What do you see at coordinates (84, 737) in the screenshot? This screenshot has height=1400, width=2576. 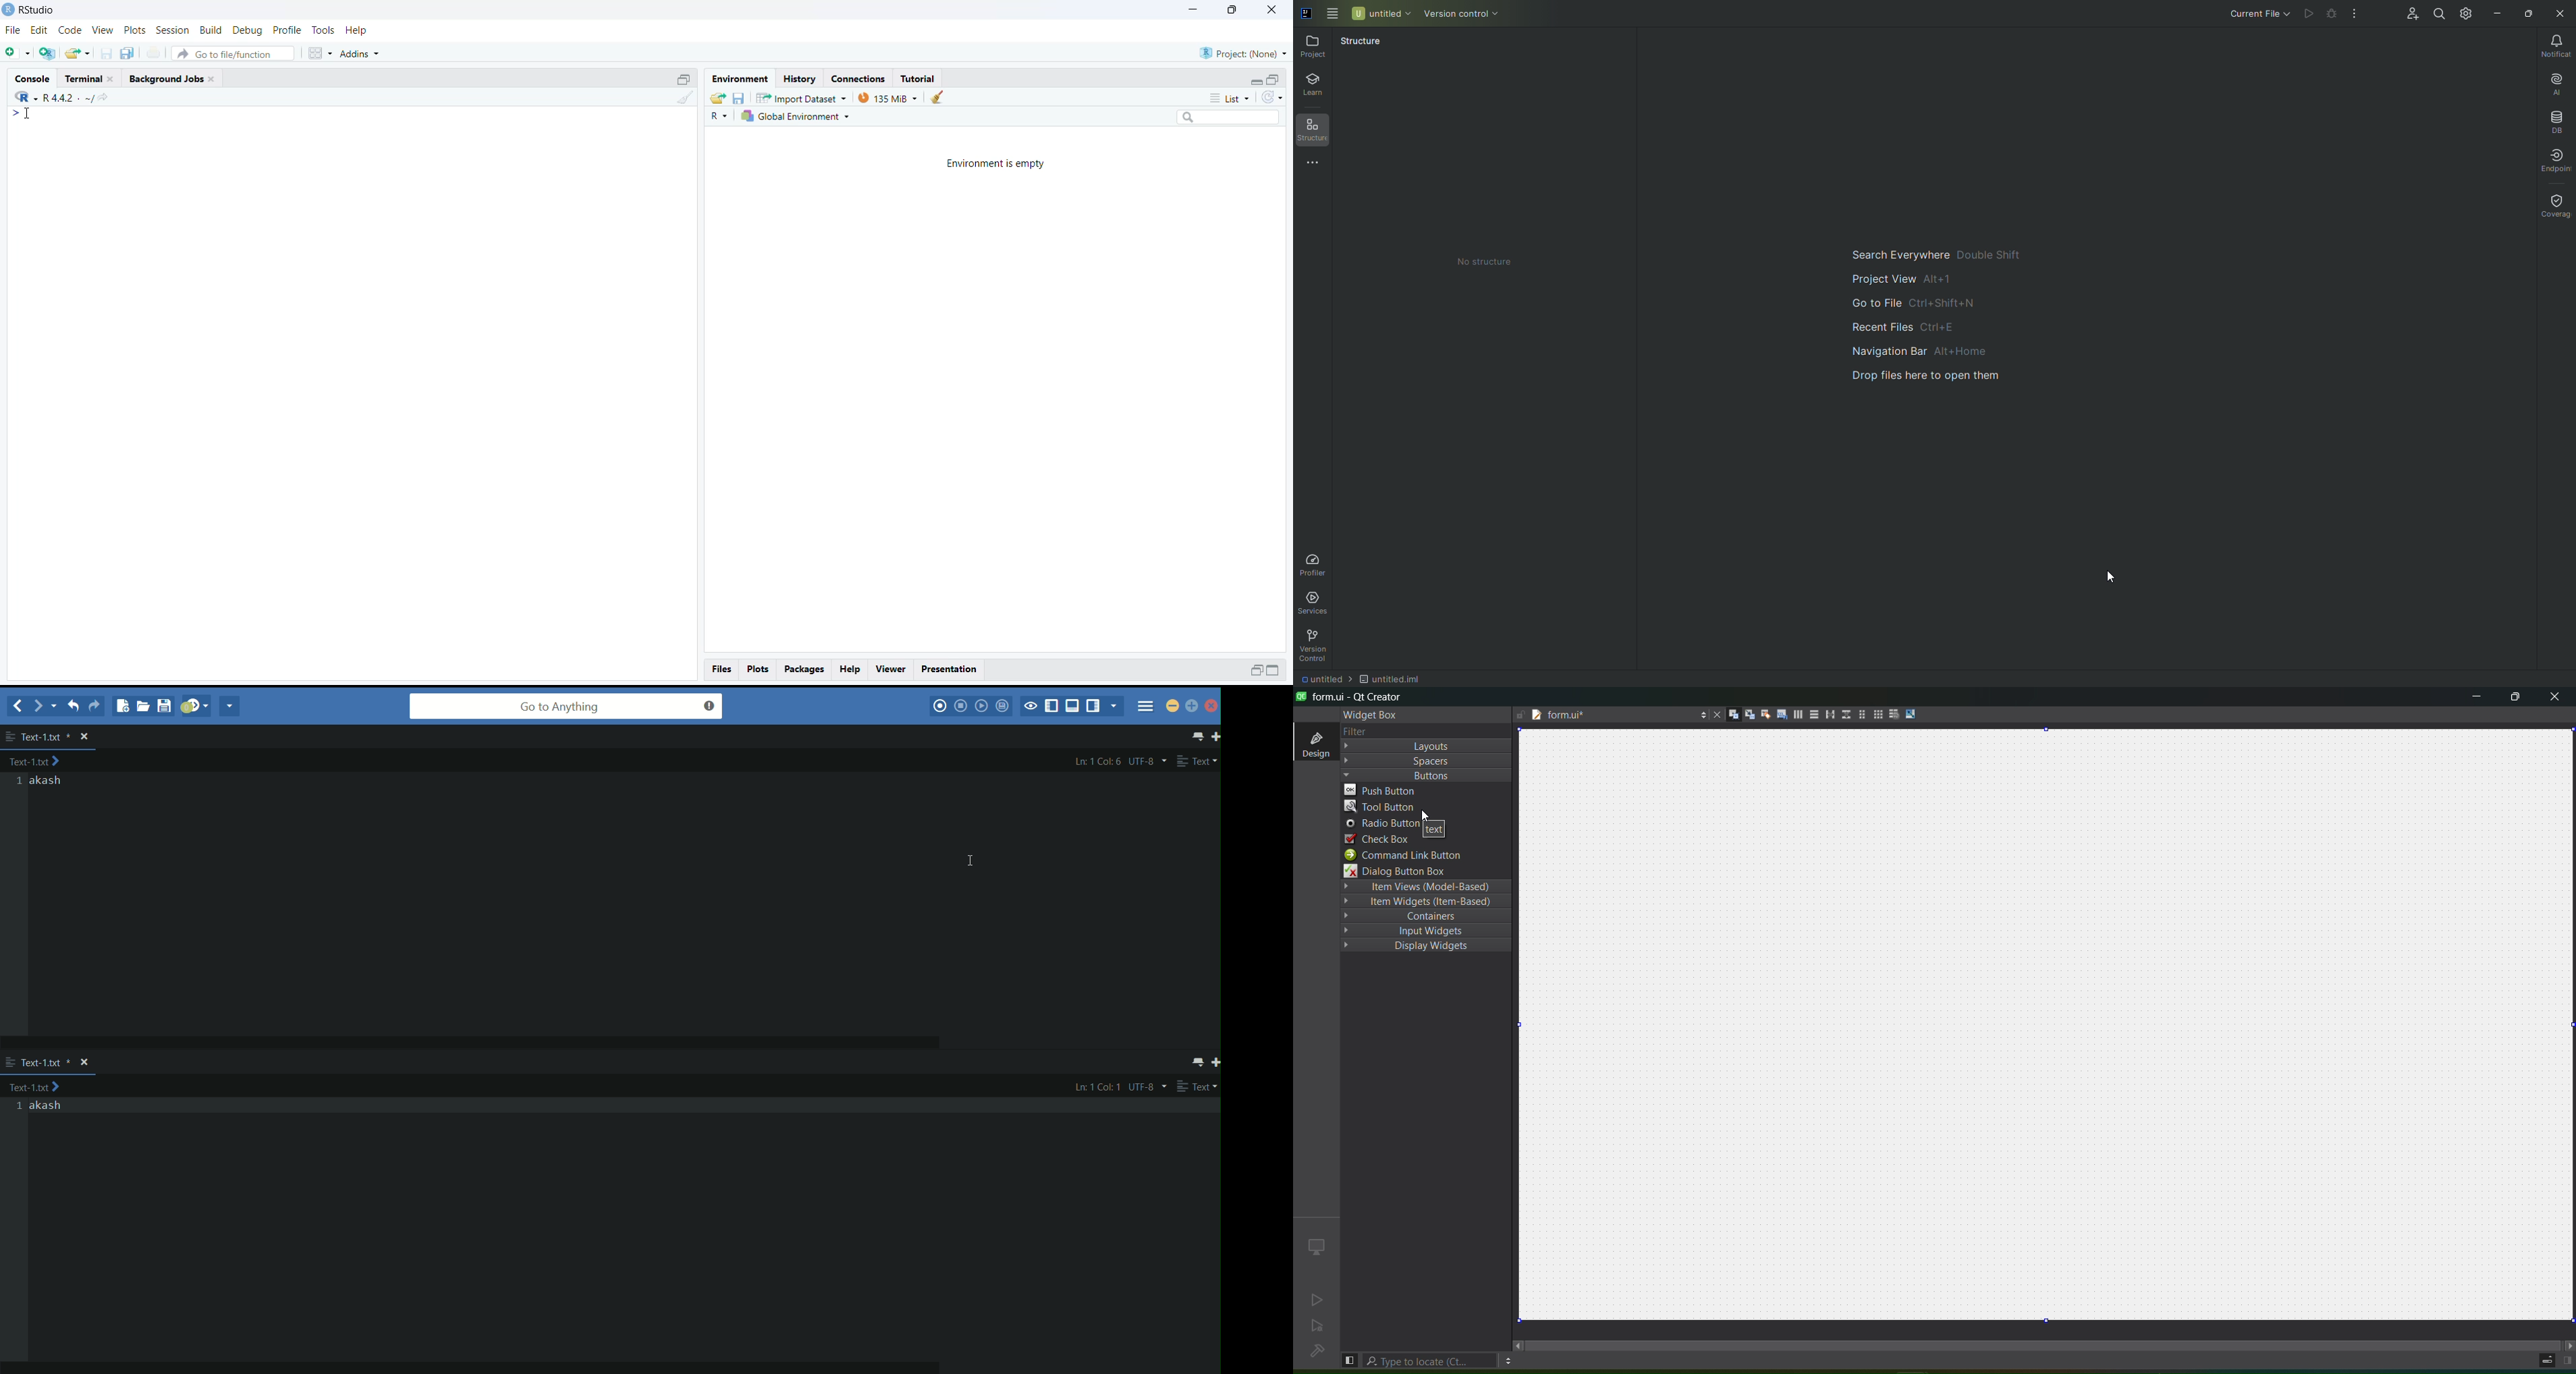 I see `close file` at bounding box center [84, 737].